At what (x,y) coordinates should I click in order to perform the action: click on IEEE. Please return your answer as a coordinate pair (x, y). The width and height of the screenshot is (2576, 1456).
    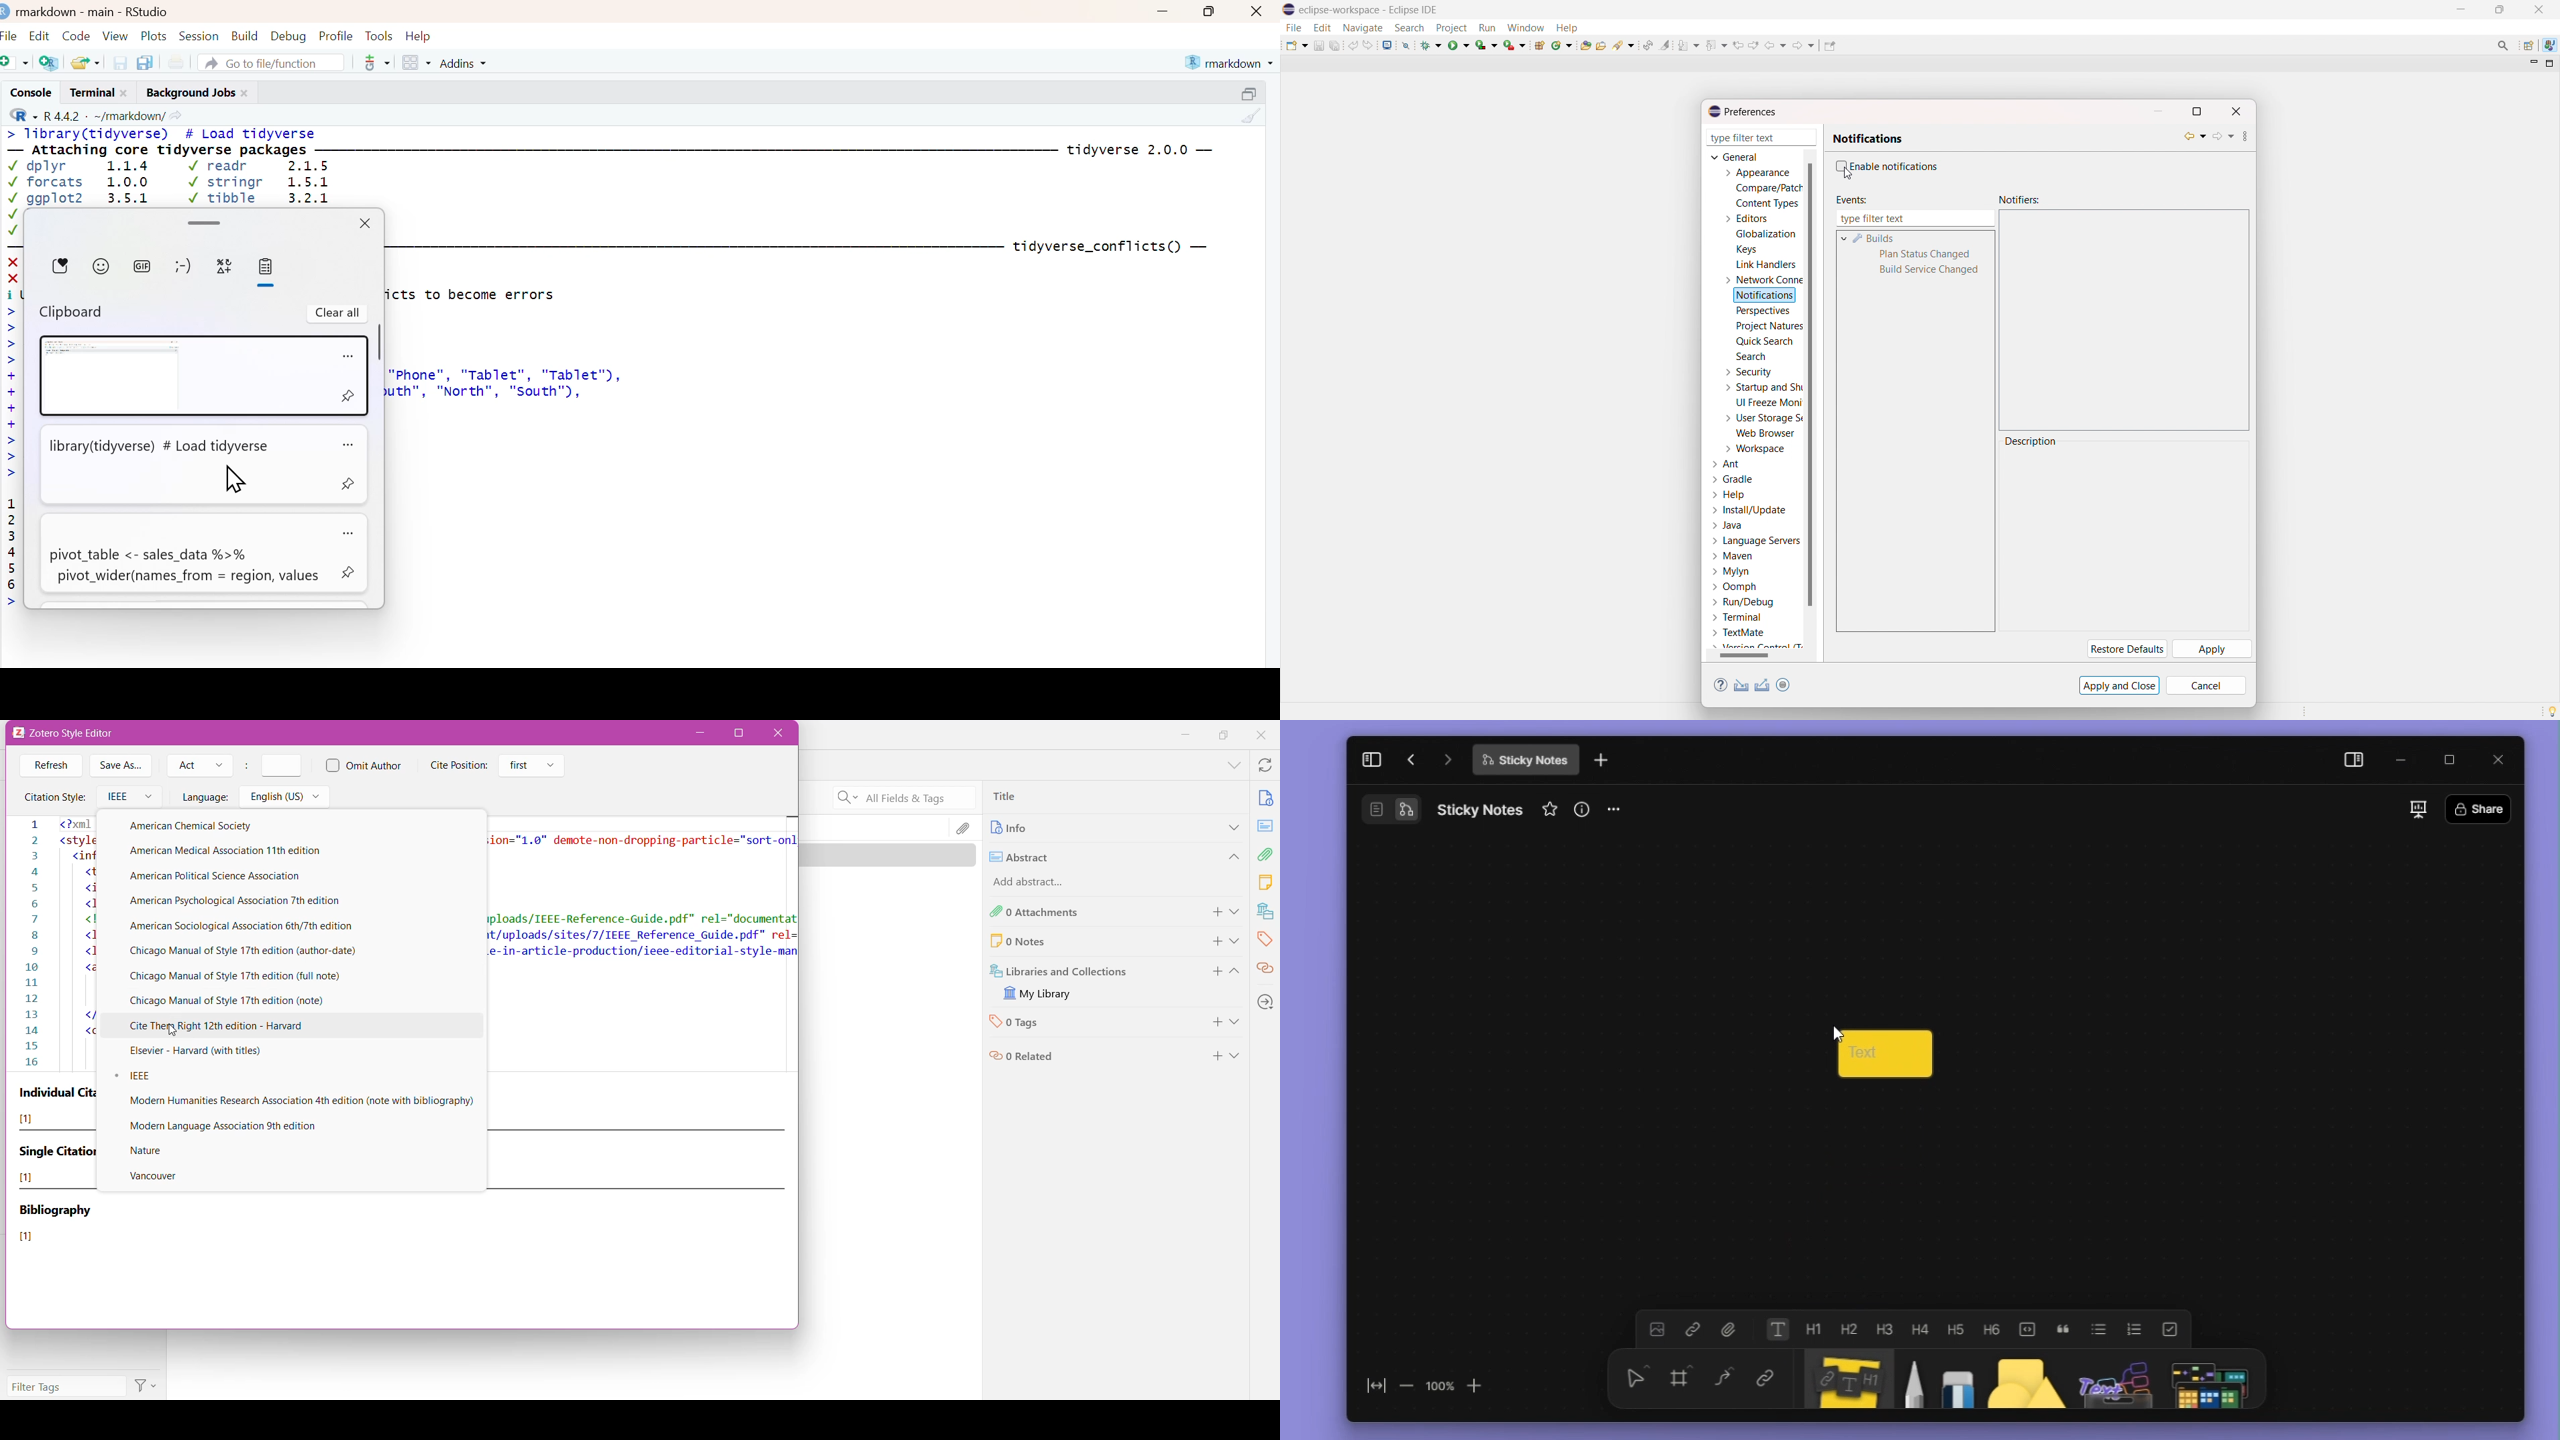
    Looking at the image, I should click on (196, 1078).